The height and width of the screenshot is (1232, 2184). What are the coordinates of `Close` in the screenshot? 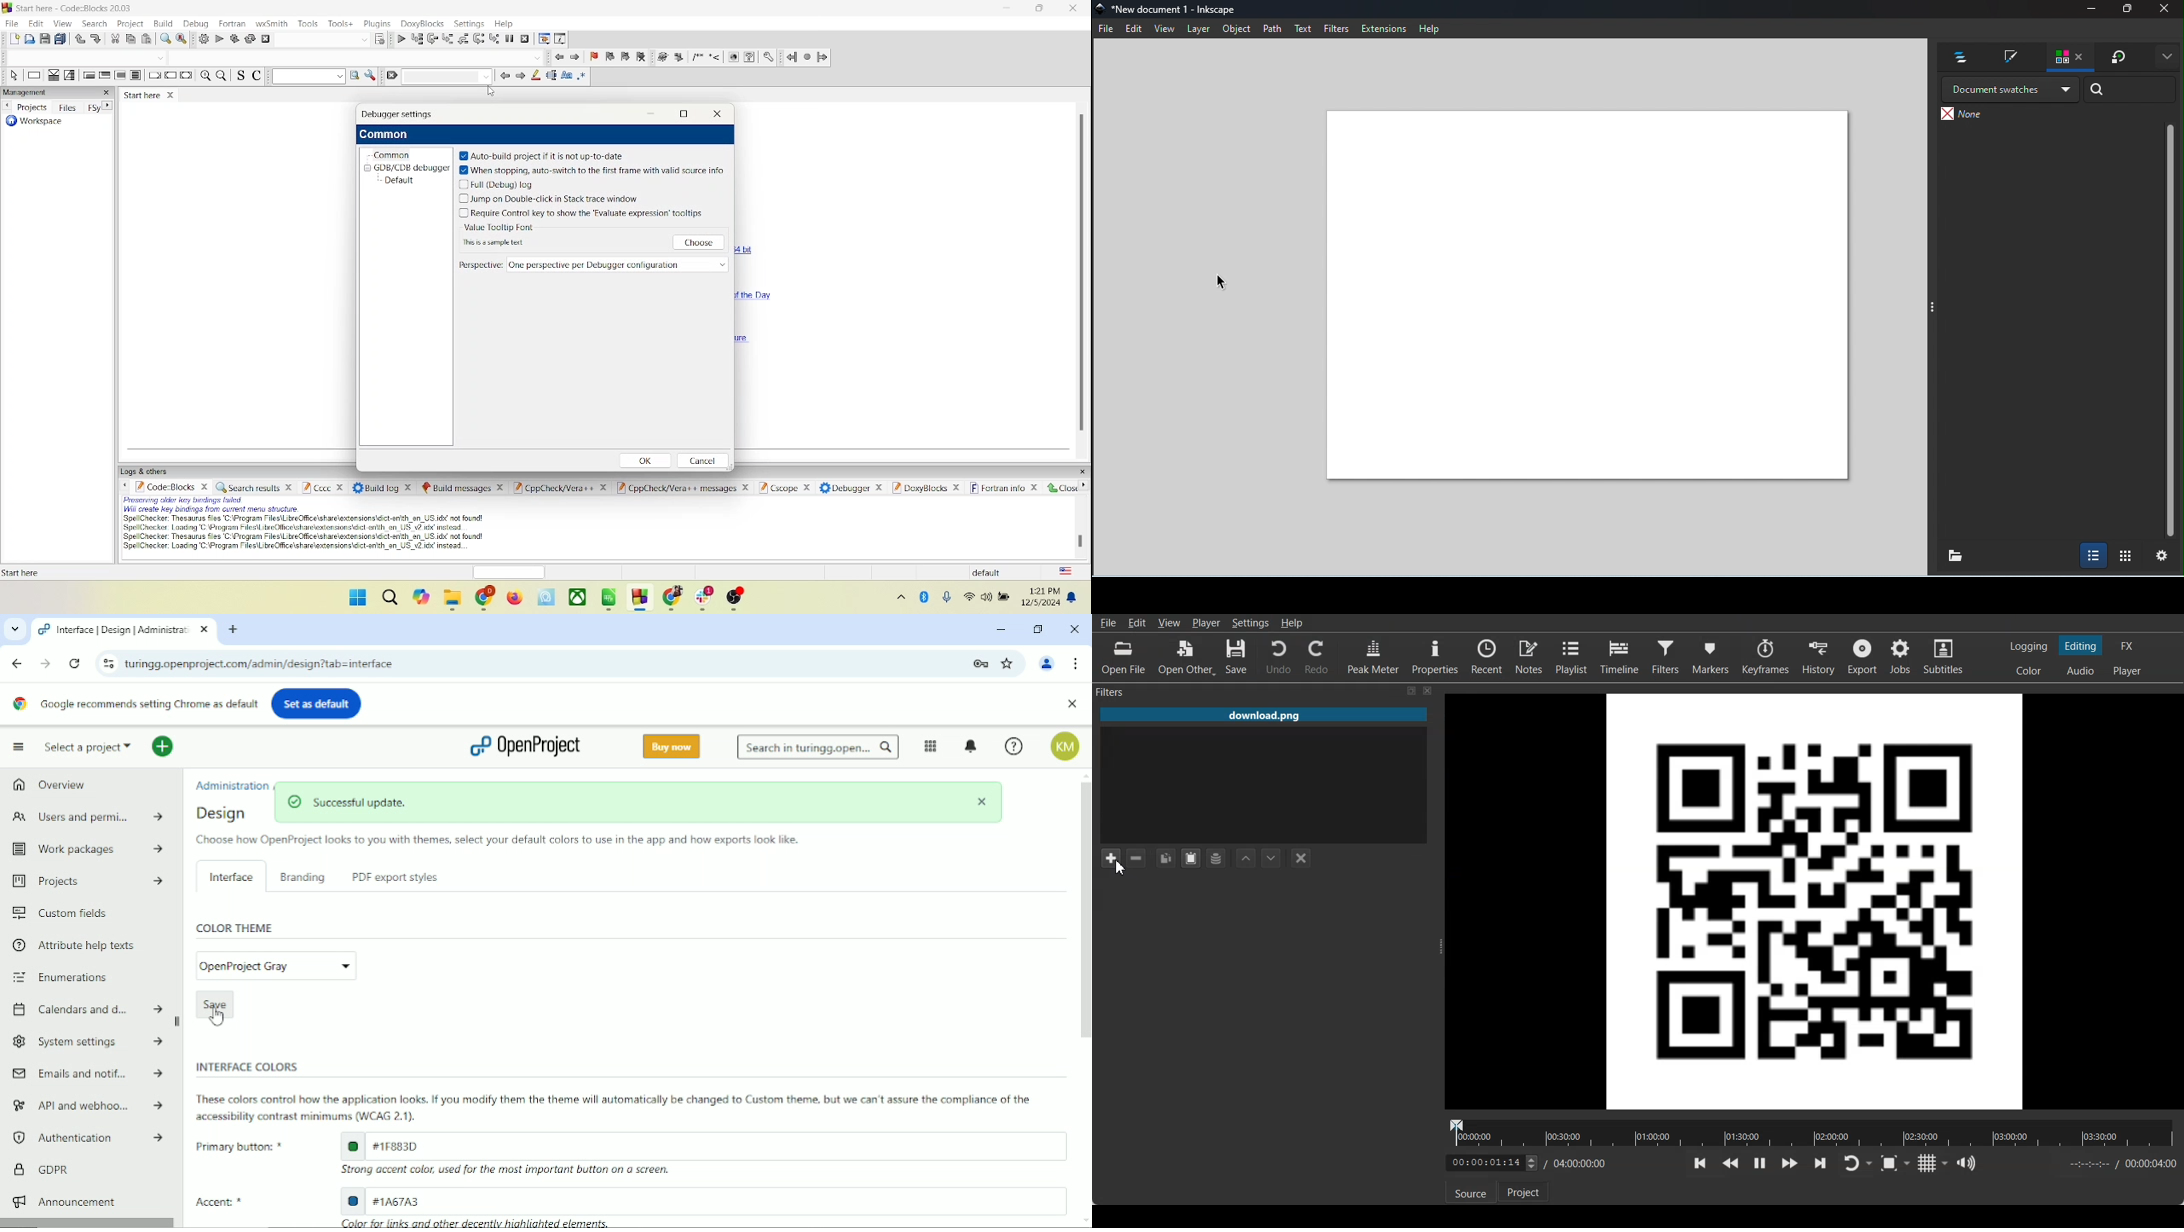 It's located at (1428, 690).